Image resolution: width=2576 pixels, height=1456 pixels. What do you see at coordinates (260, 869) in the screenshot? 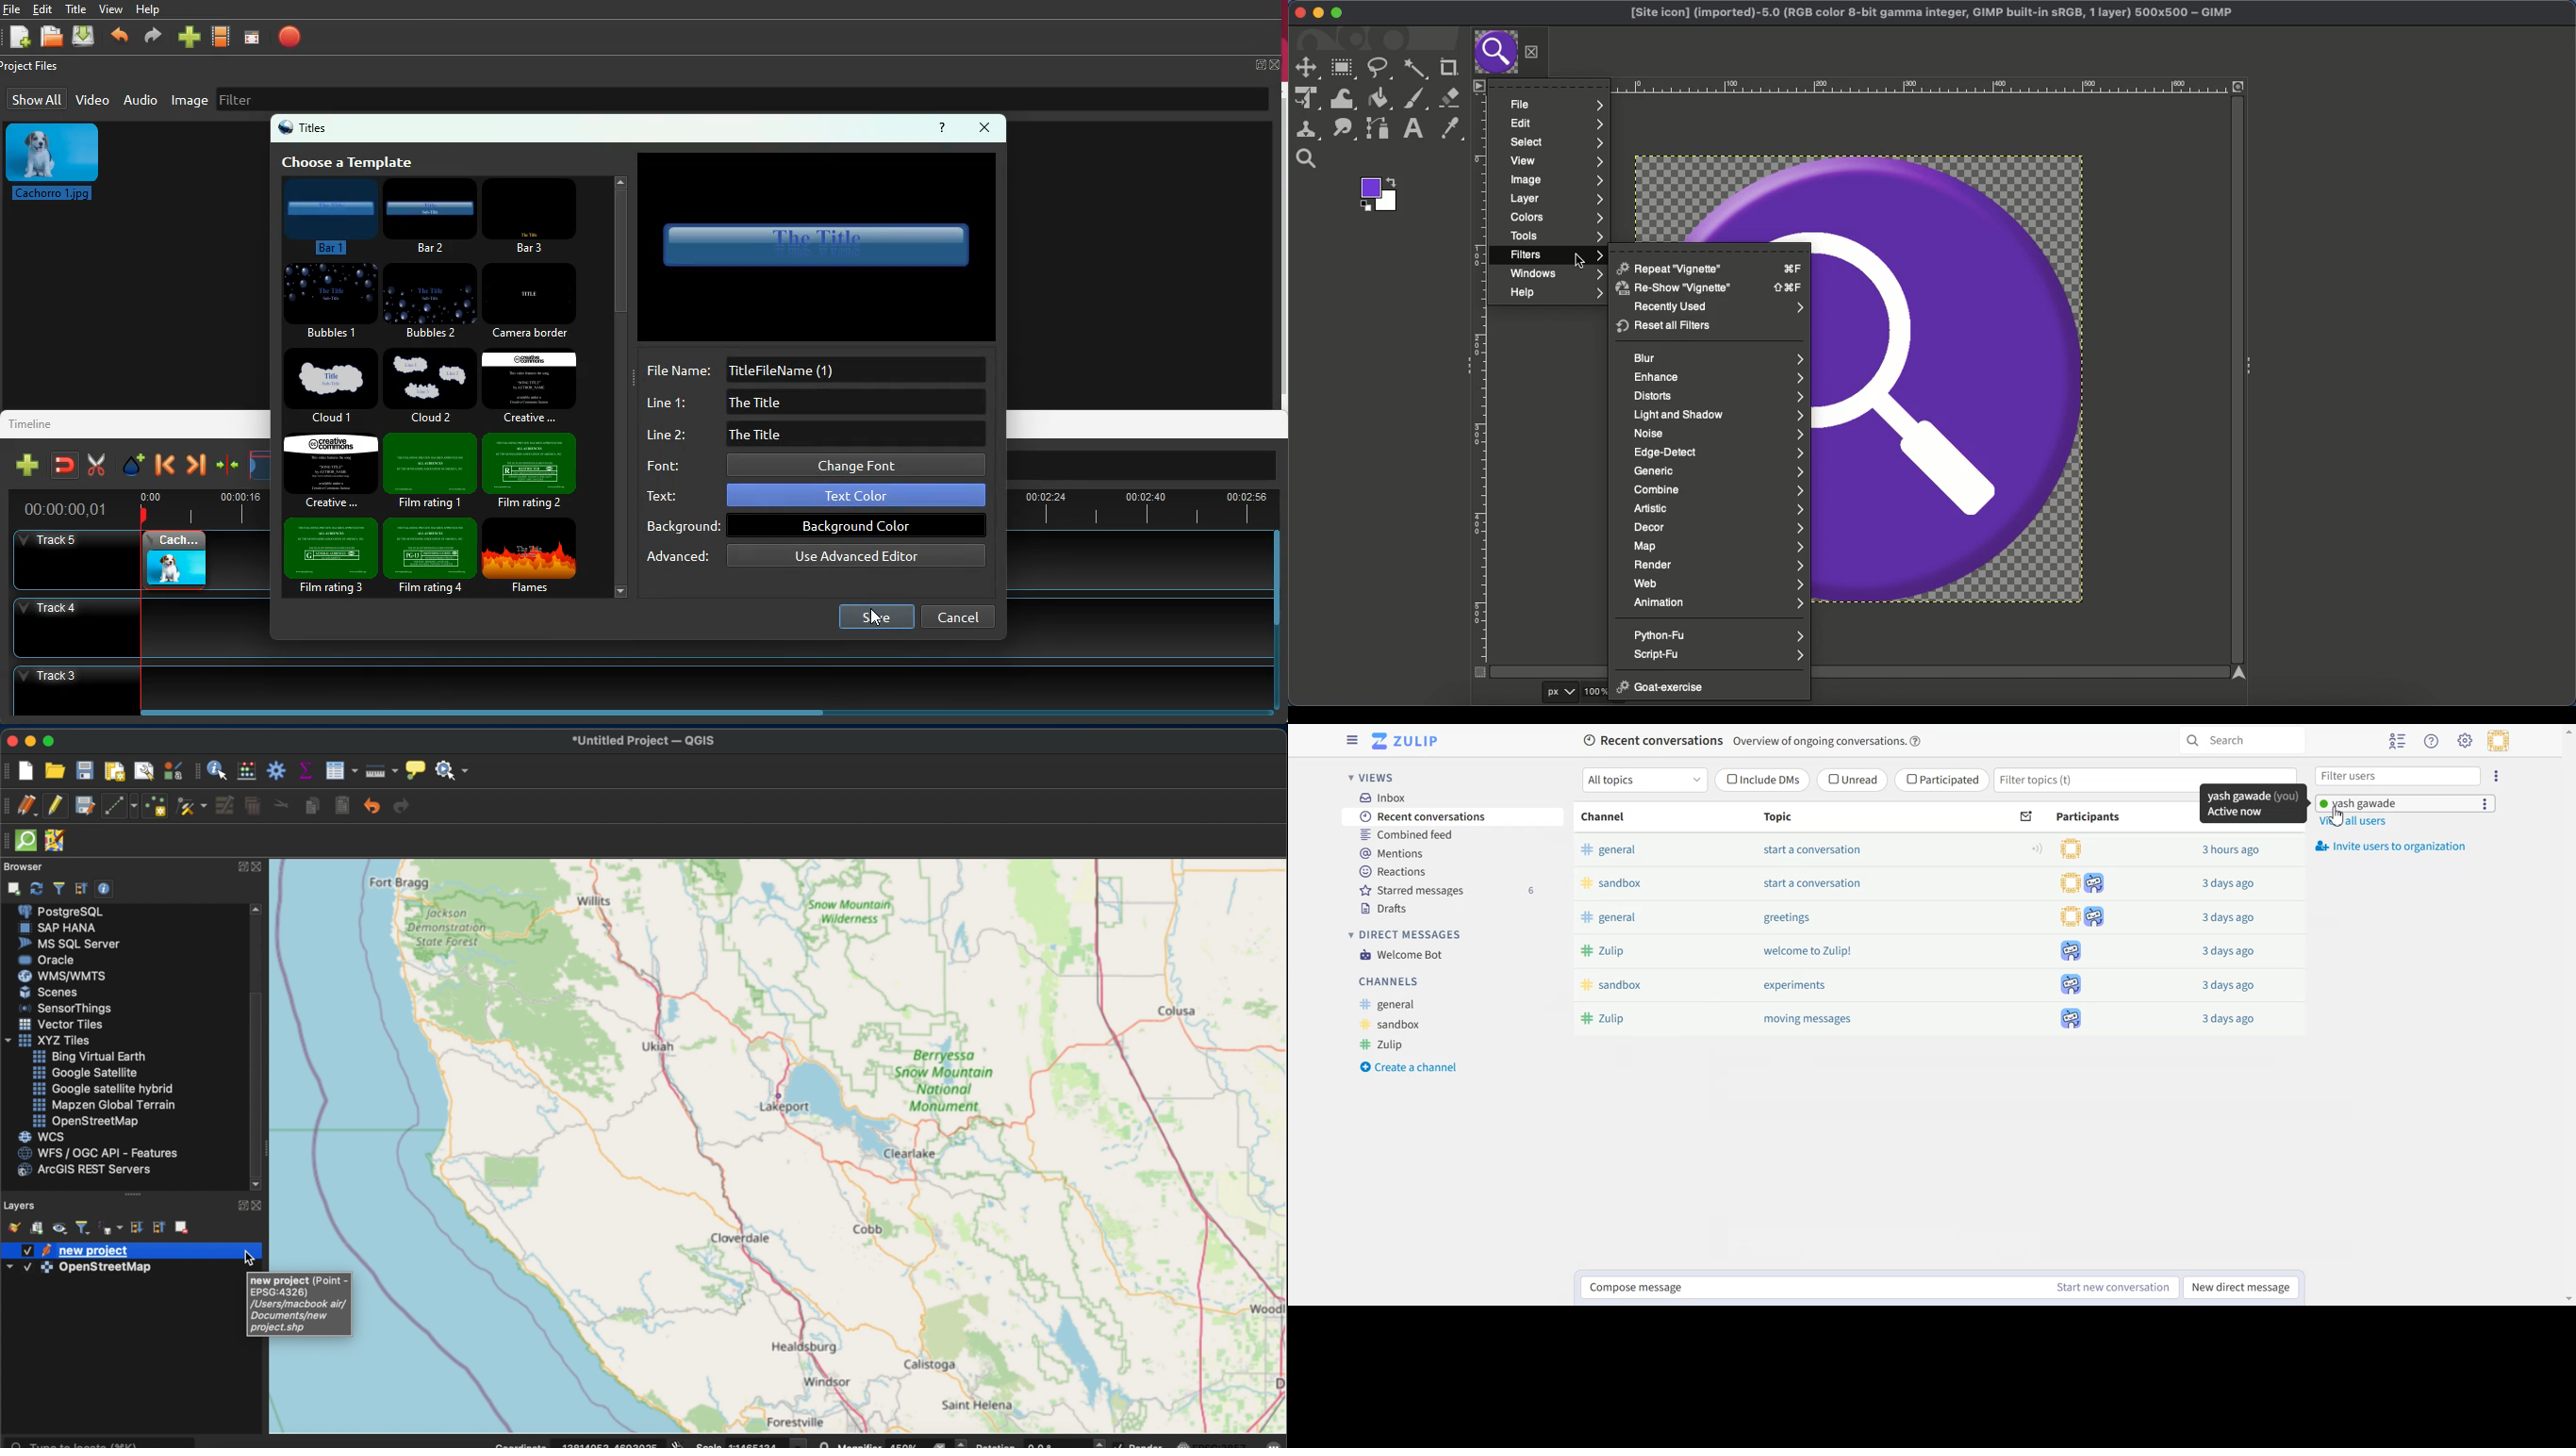
I see `close` at bounding box center [260, 869].